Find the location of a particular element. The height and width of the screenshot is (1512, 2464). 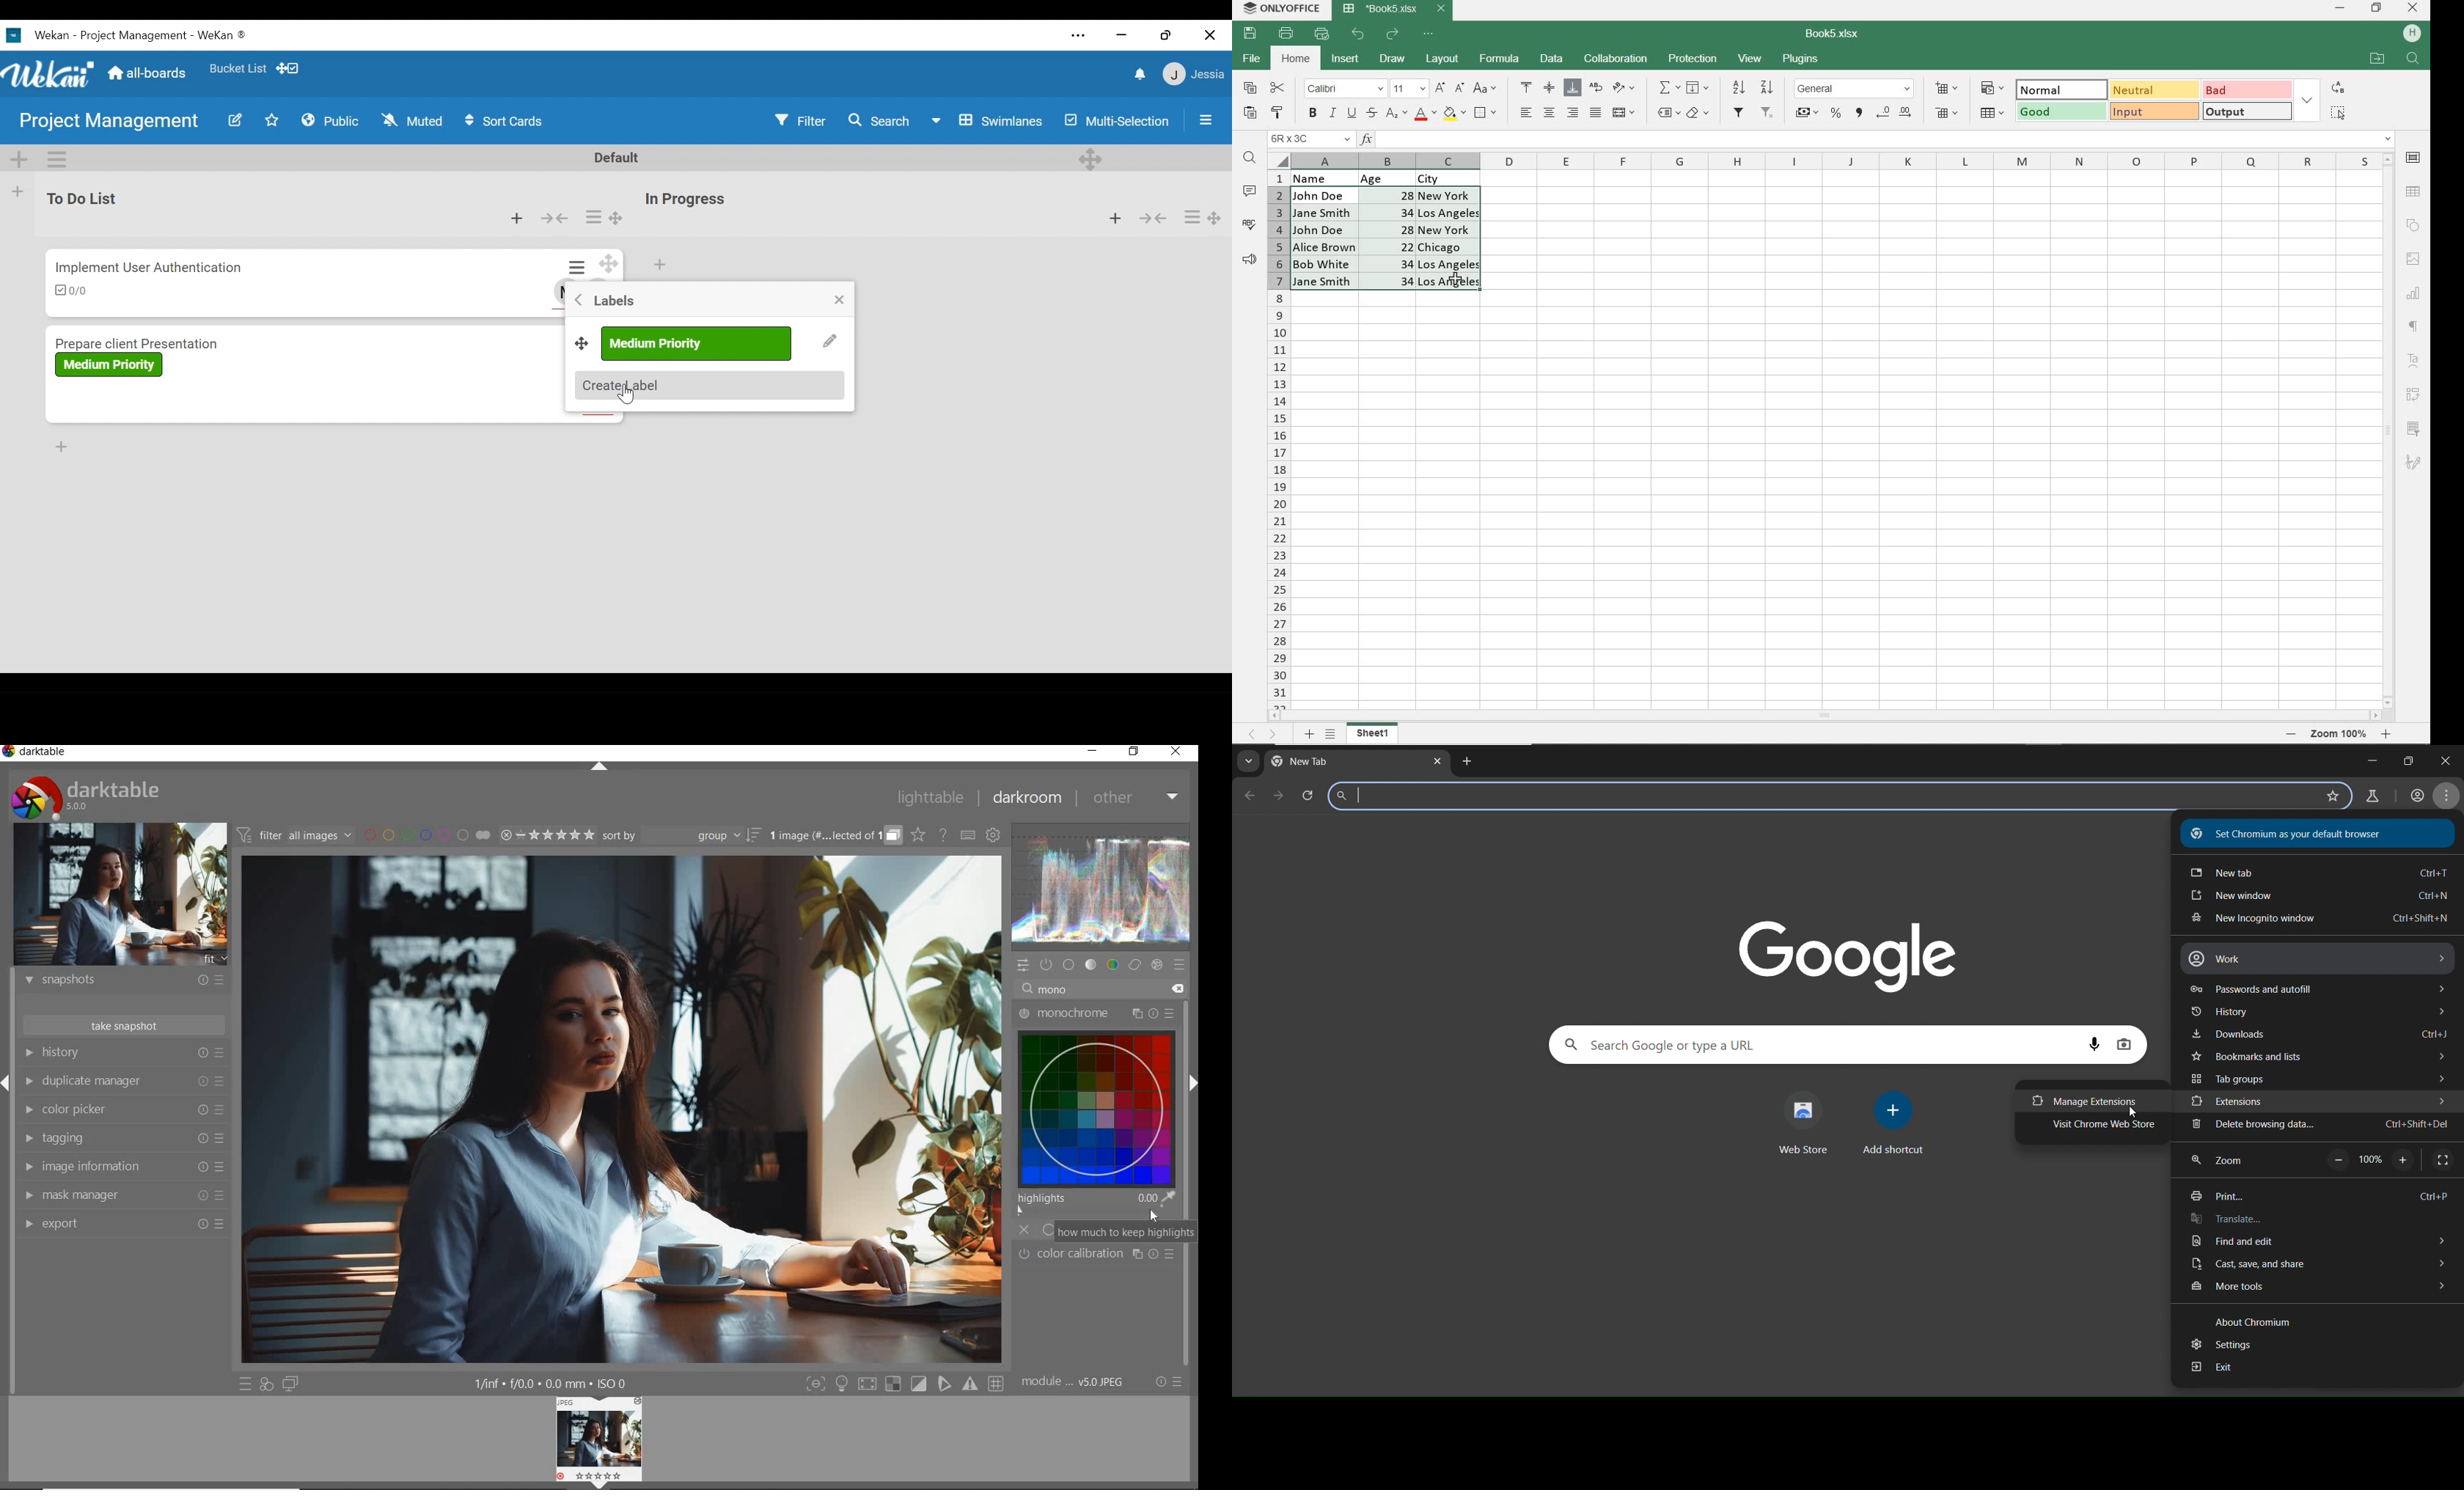

filter all images by module order is located at coordinates (293, 836).